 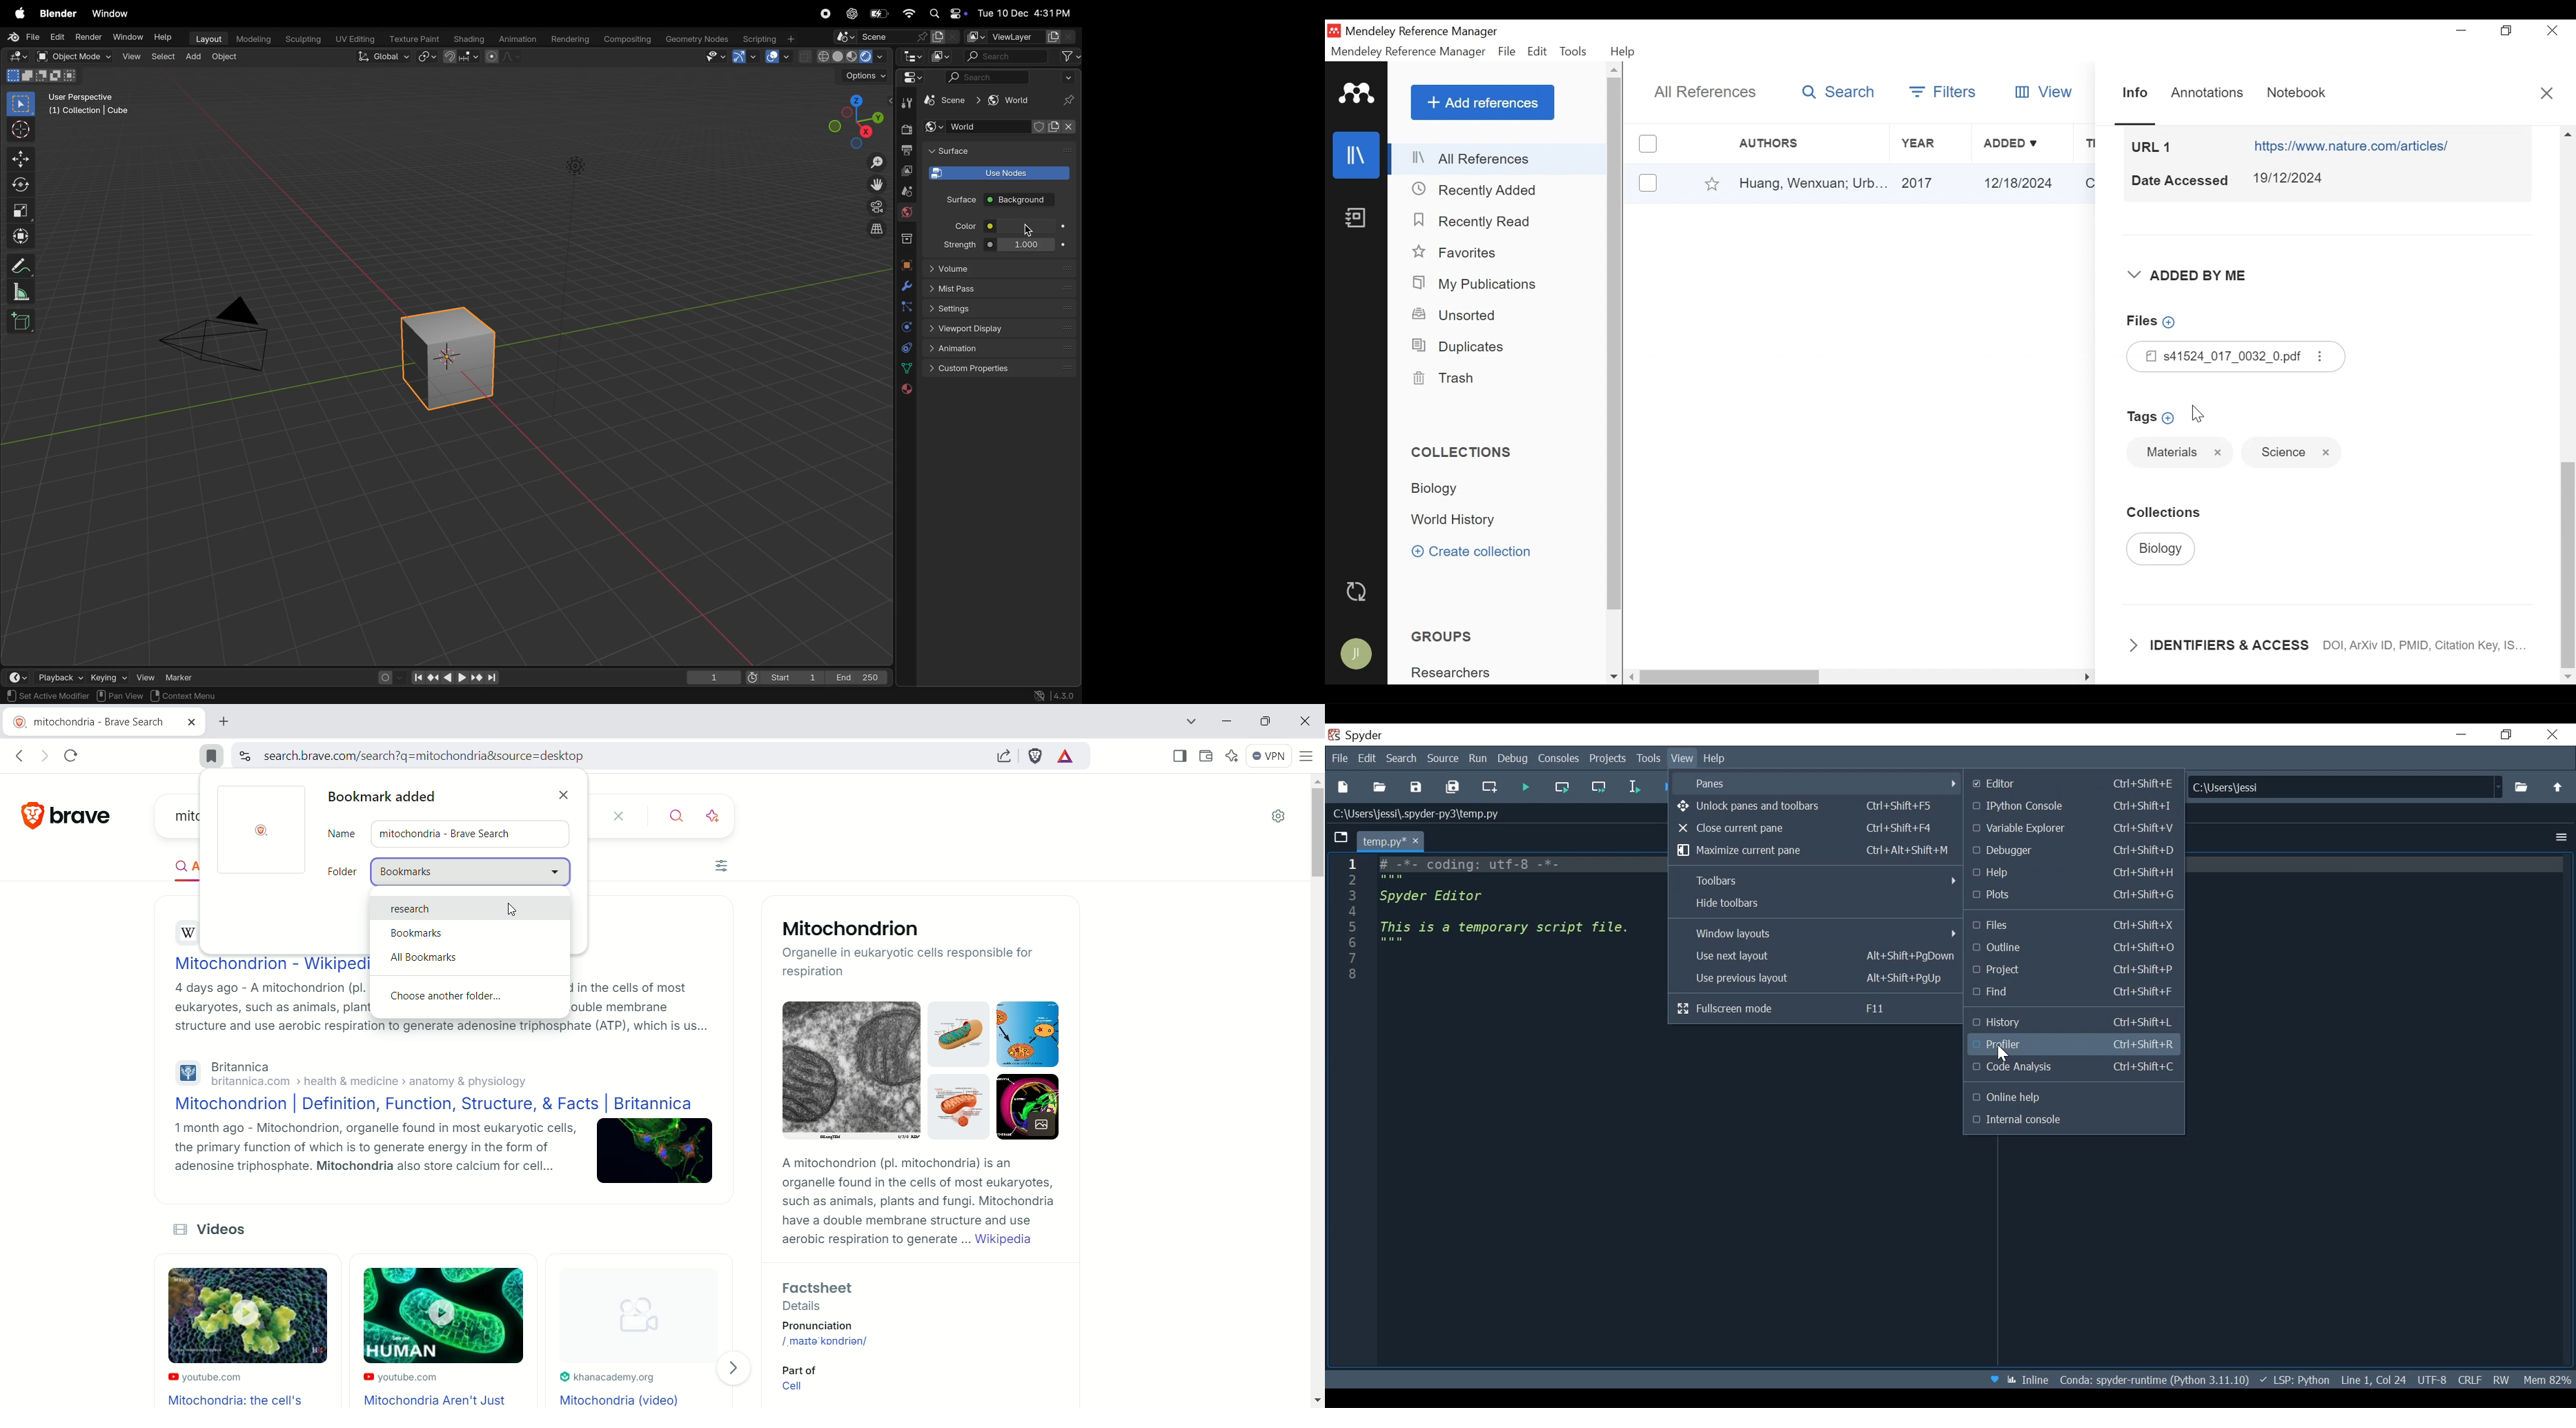 What do you see at coordinates (1471, 551) in the screenshot?
I see `Create Collection` at bounding box center [1471, 551].